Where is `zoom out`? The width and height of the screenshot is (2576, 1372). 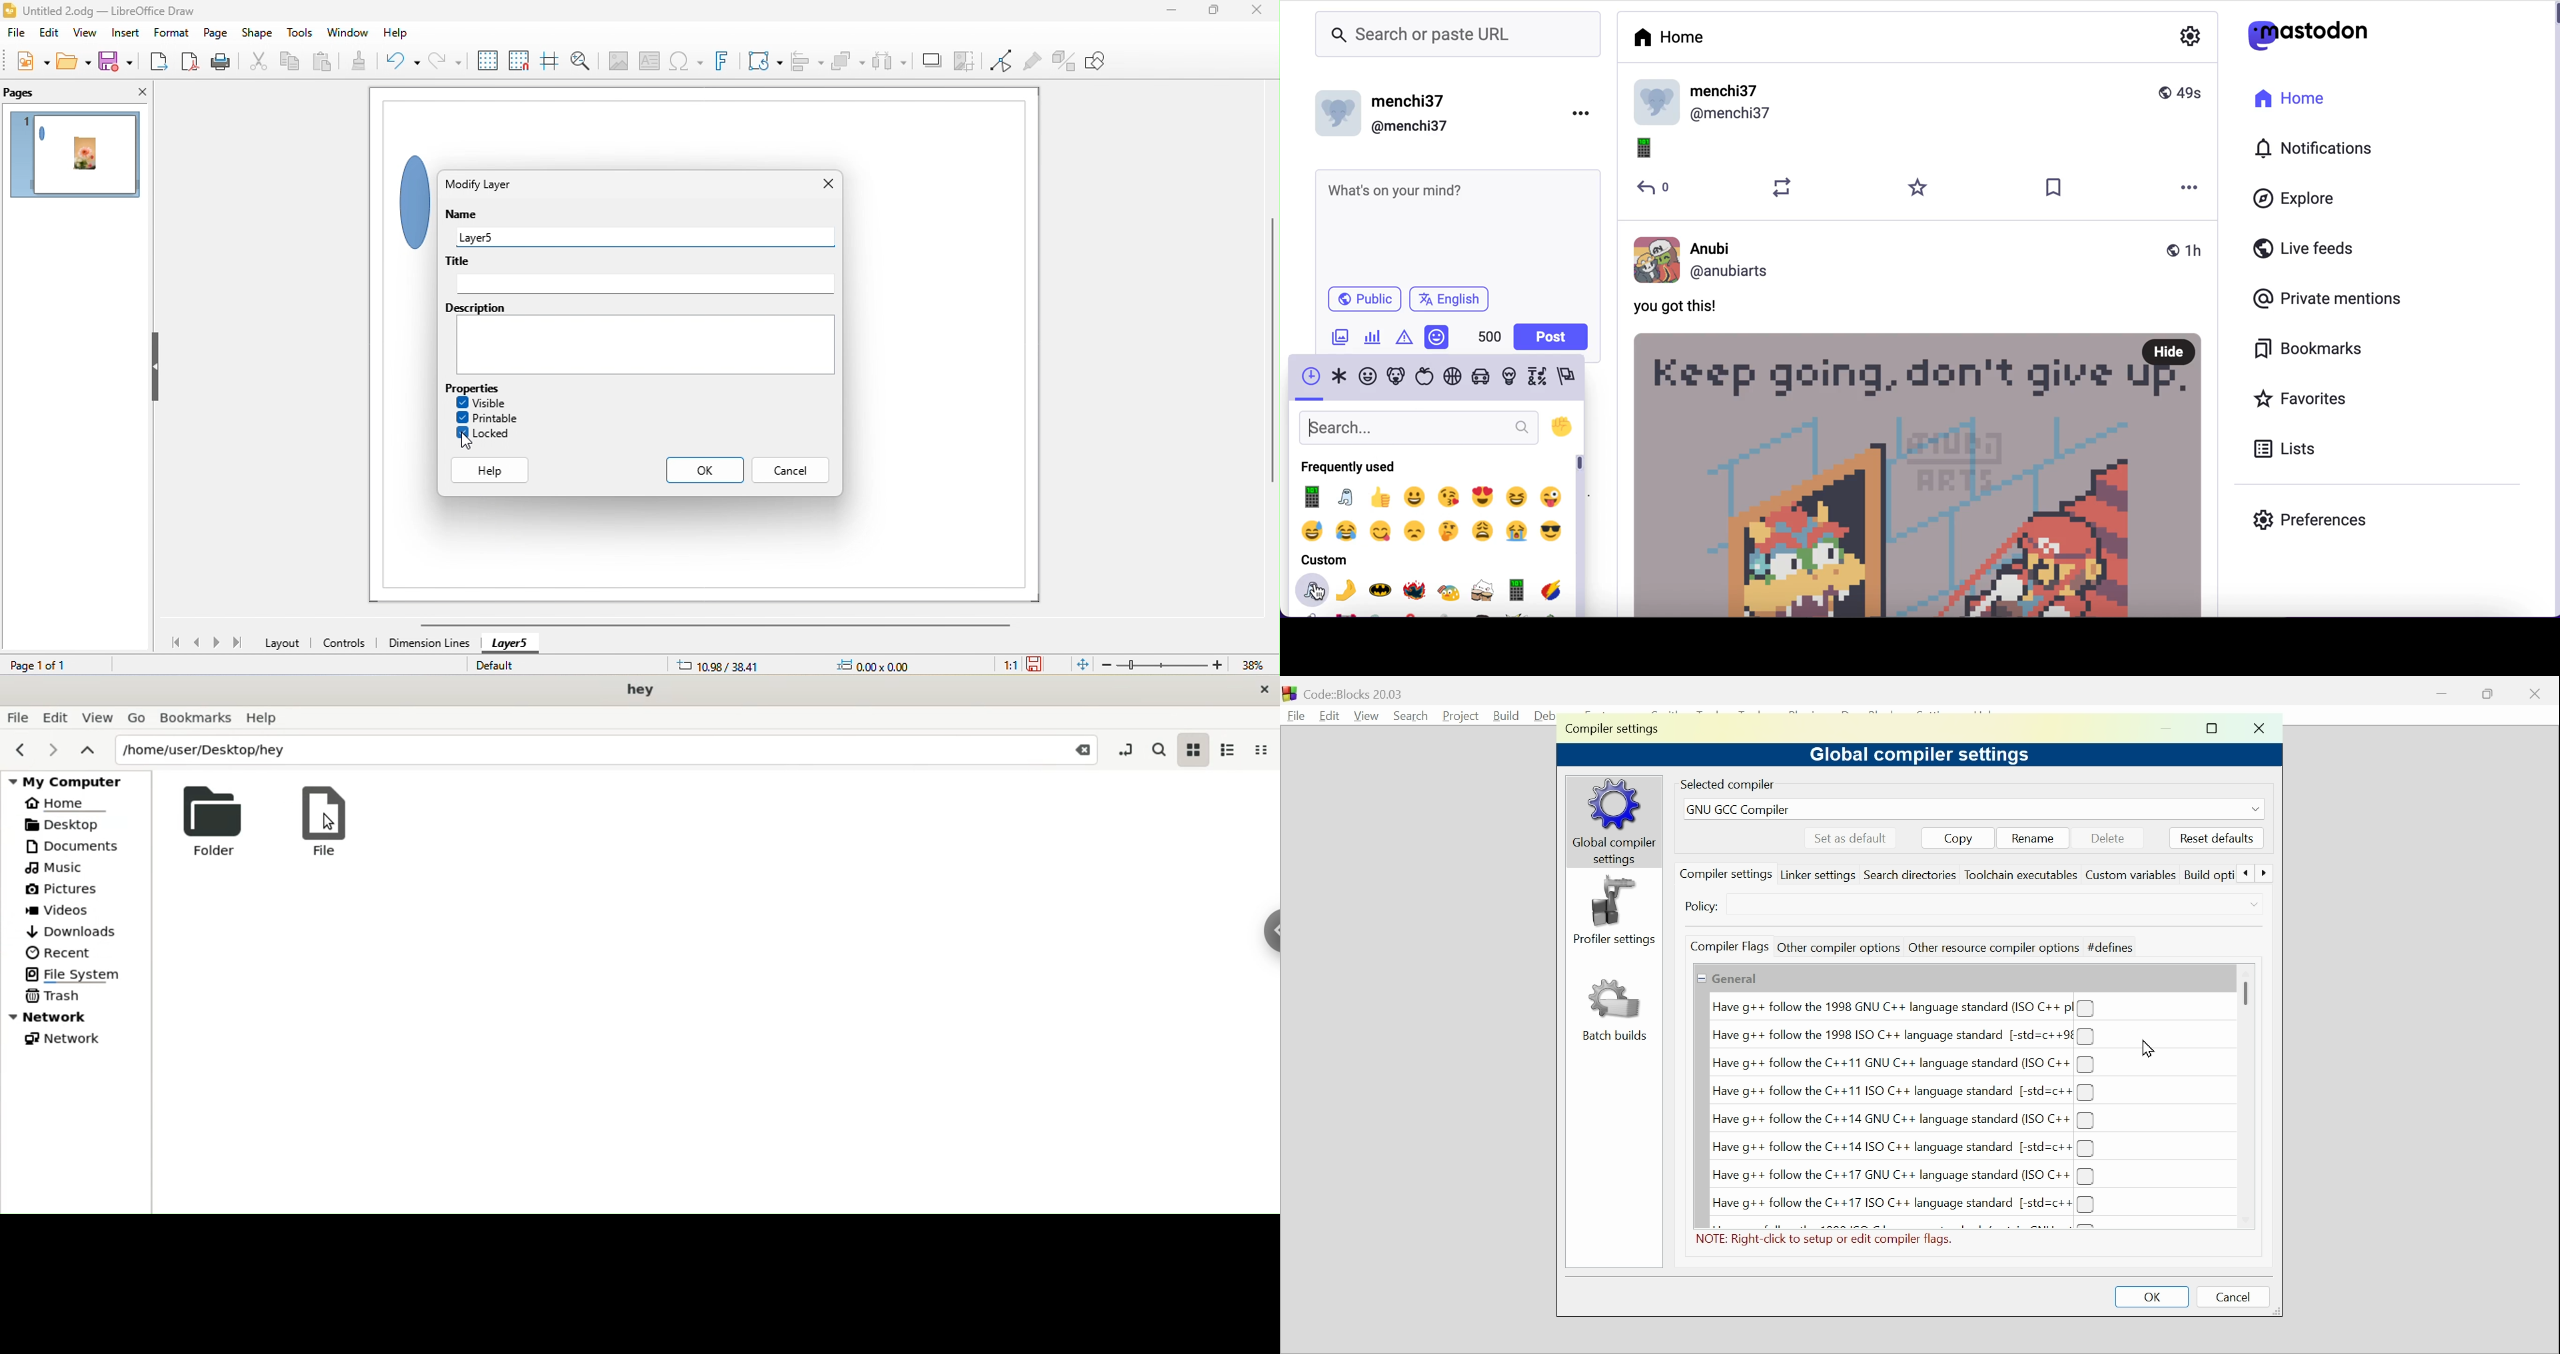
zoom out is located at coordinates (1107, 664).